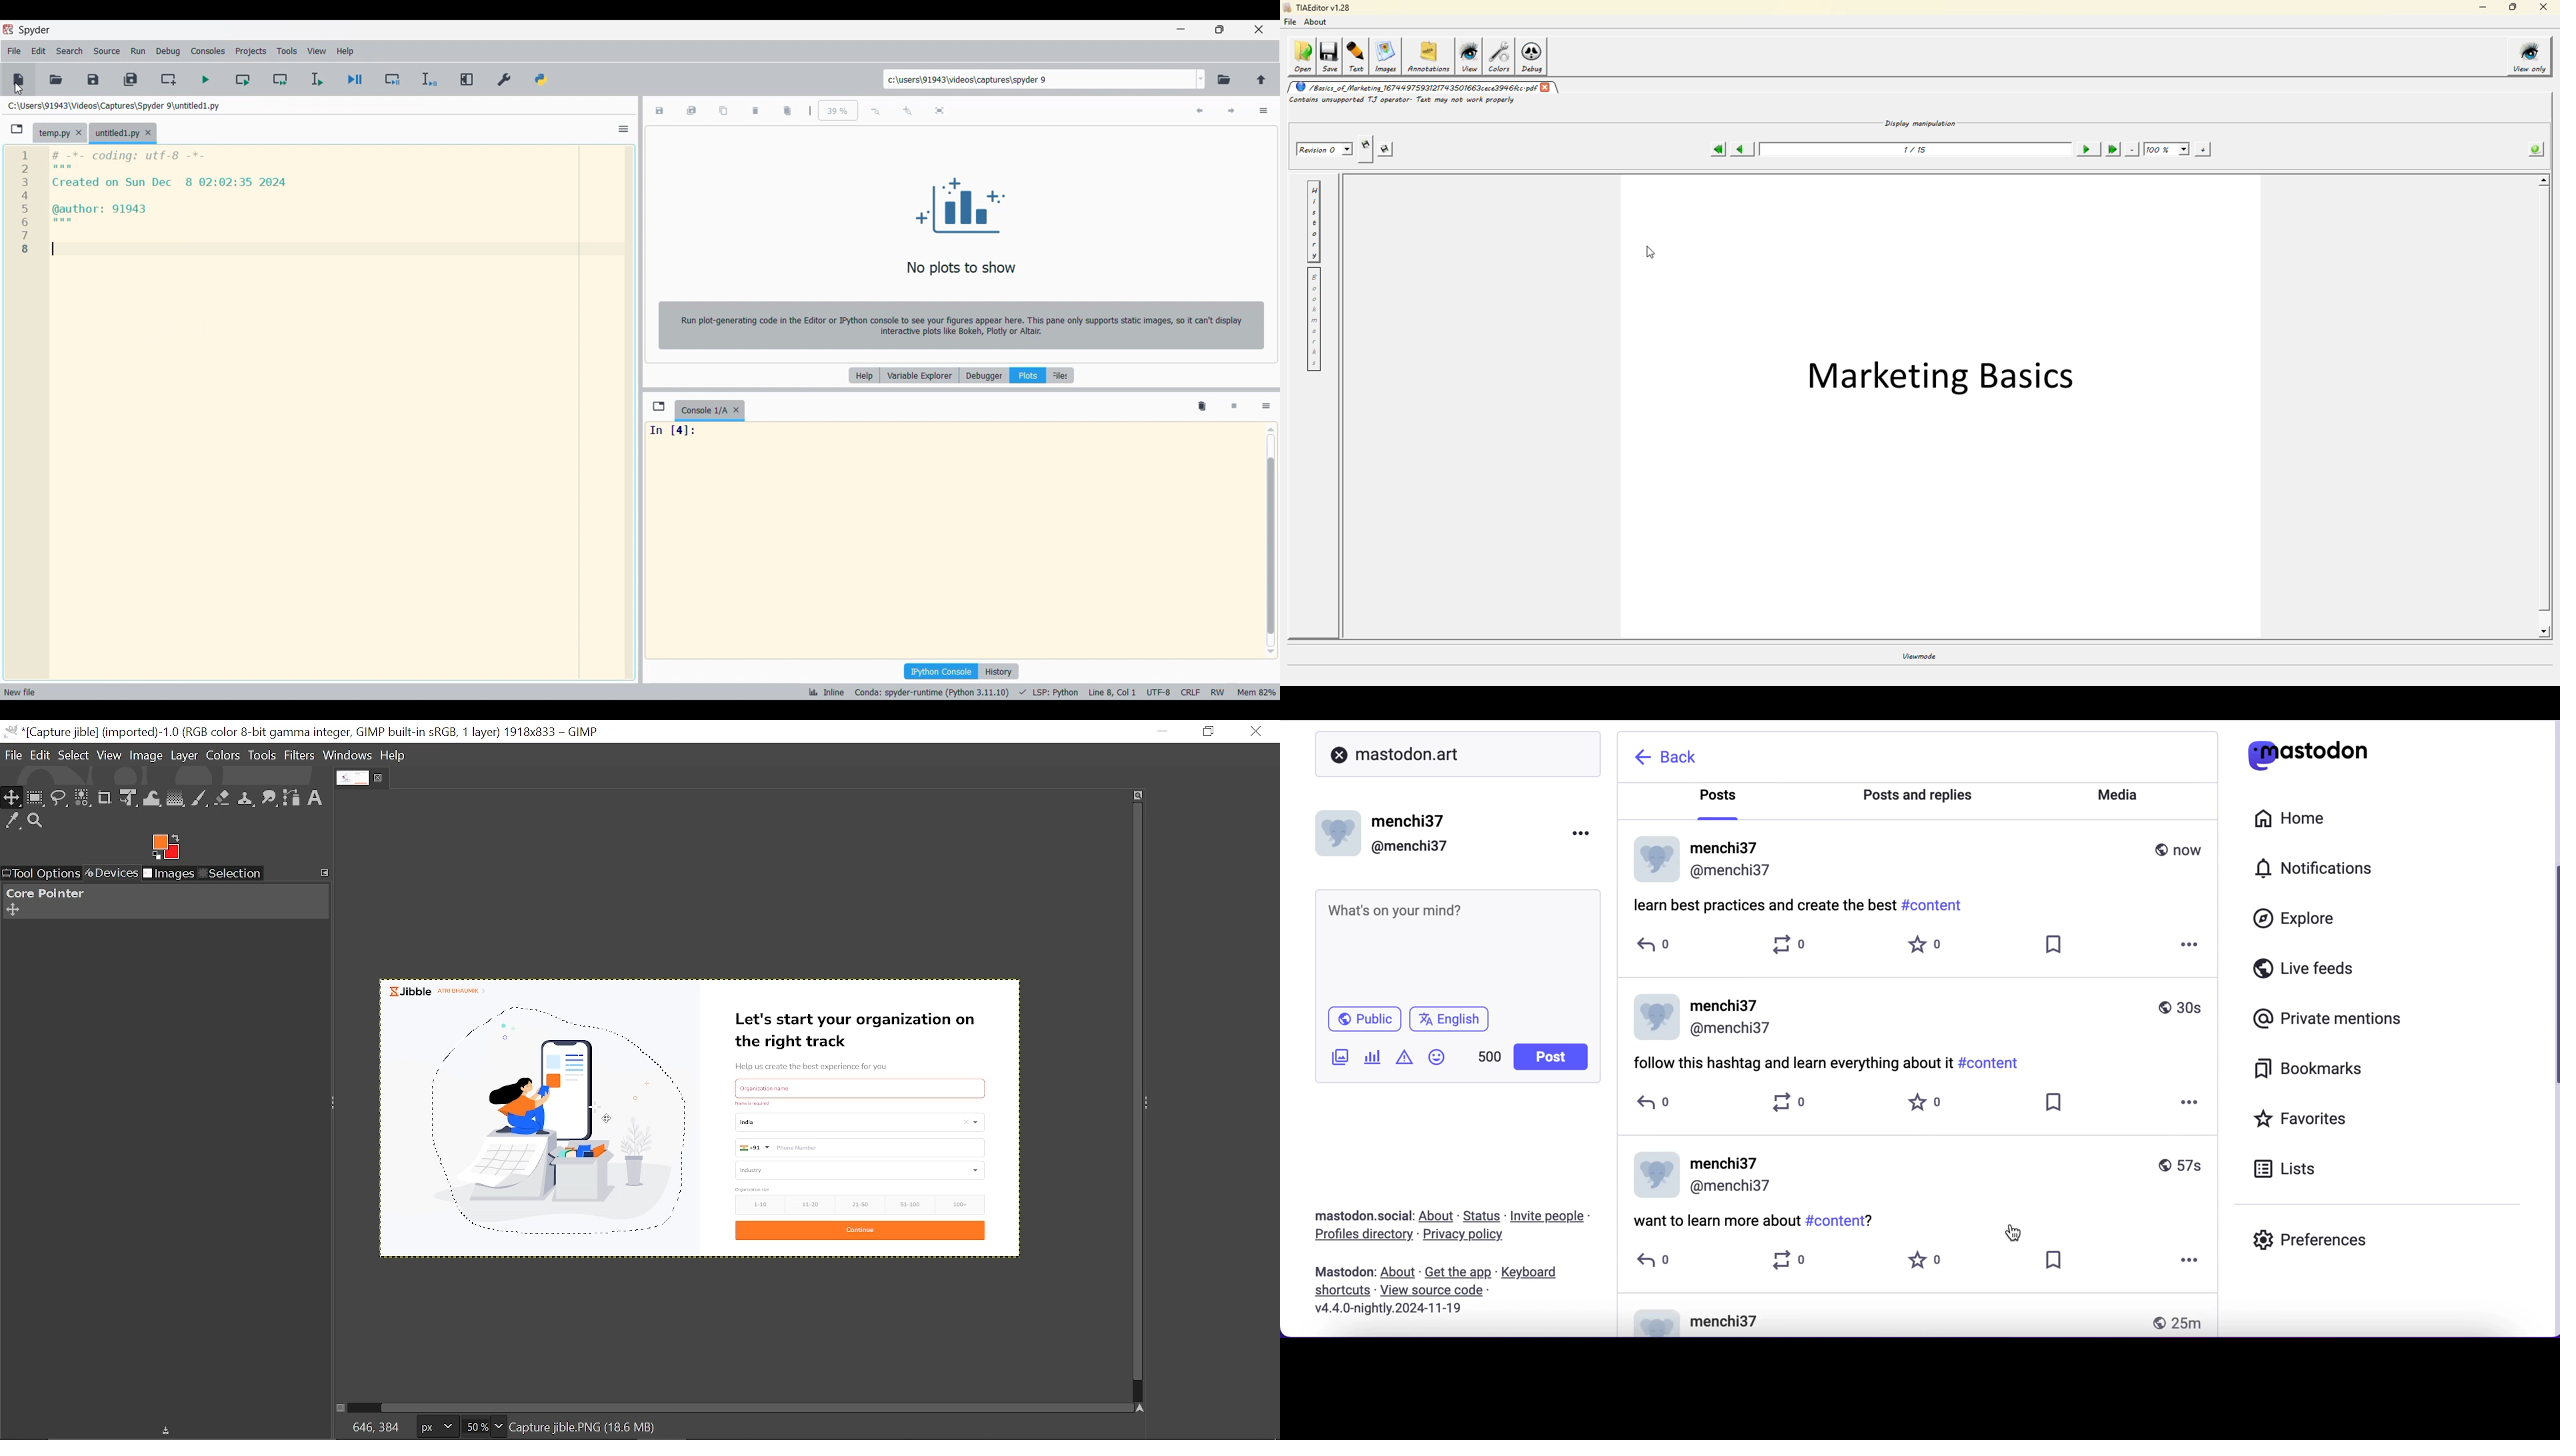 The height and width of the screenshot is (1456, 2576). I want to click on Select, so click(75, 756).